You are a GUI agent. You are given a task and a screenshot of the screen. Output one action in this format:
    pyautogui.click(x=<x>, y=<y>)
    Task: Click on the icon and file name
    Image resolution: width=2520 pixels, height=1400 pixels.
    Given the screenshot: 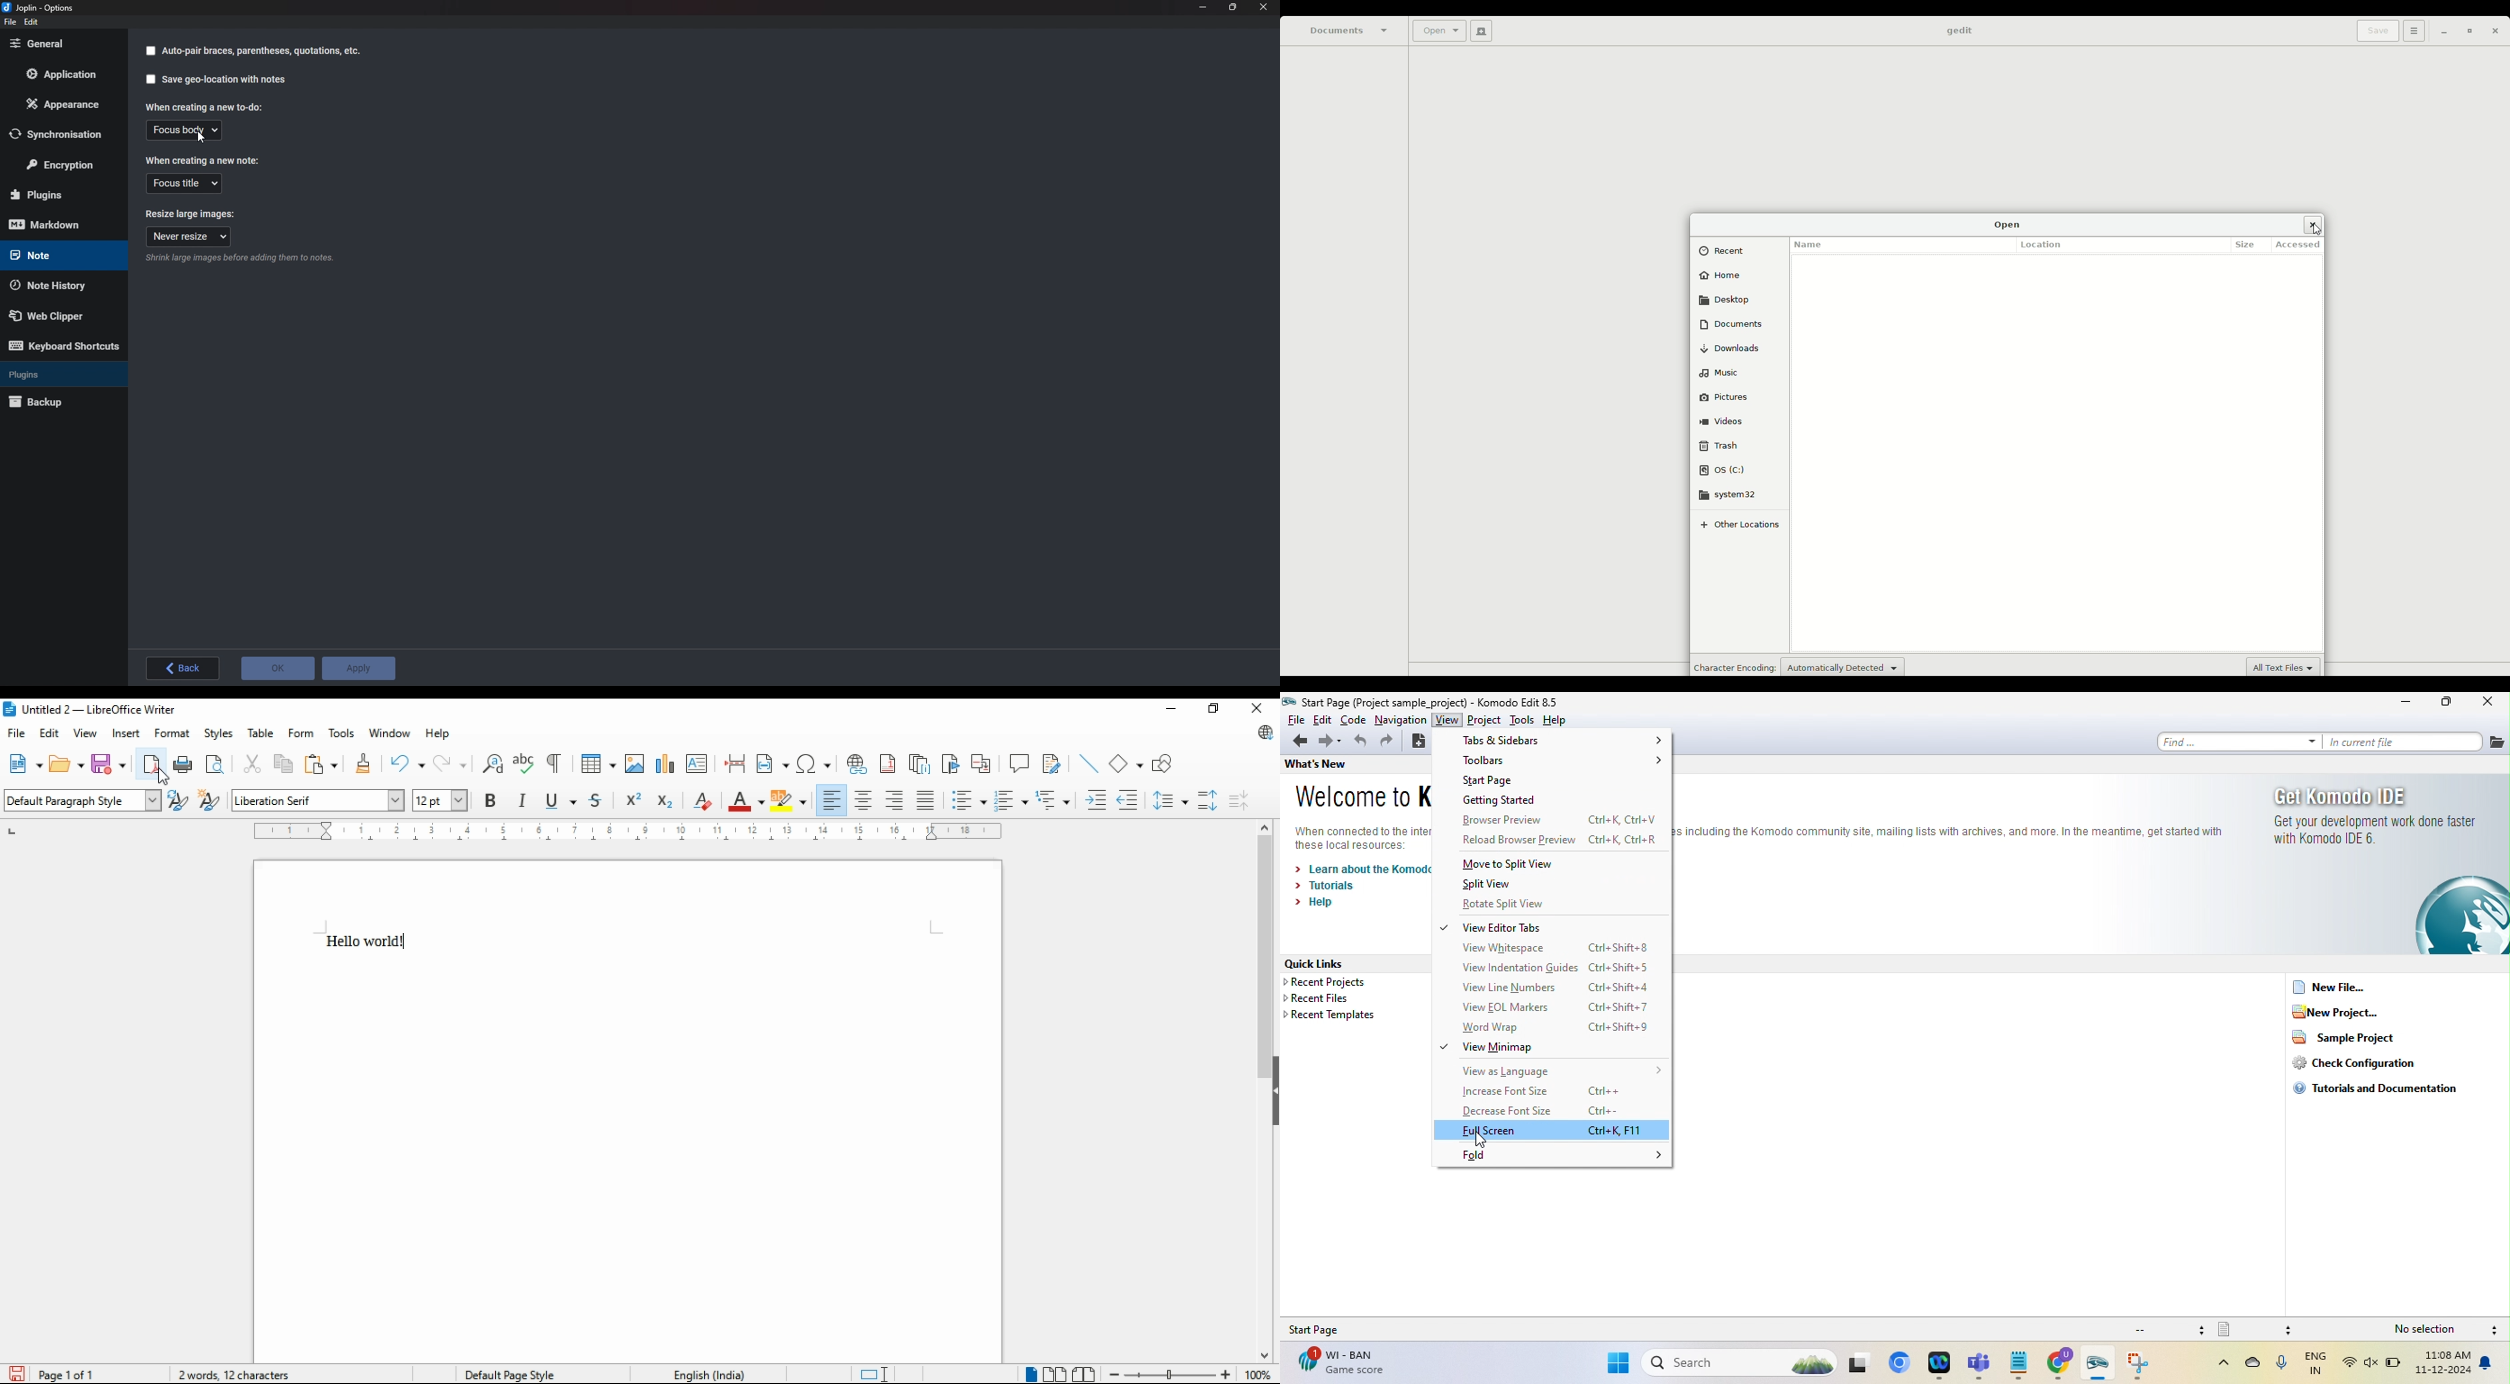 What is the action you would take?
    pyautogui.click(x=97, y=710)
    